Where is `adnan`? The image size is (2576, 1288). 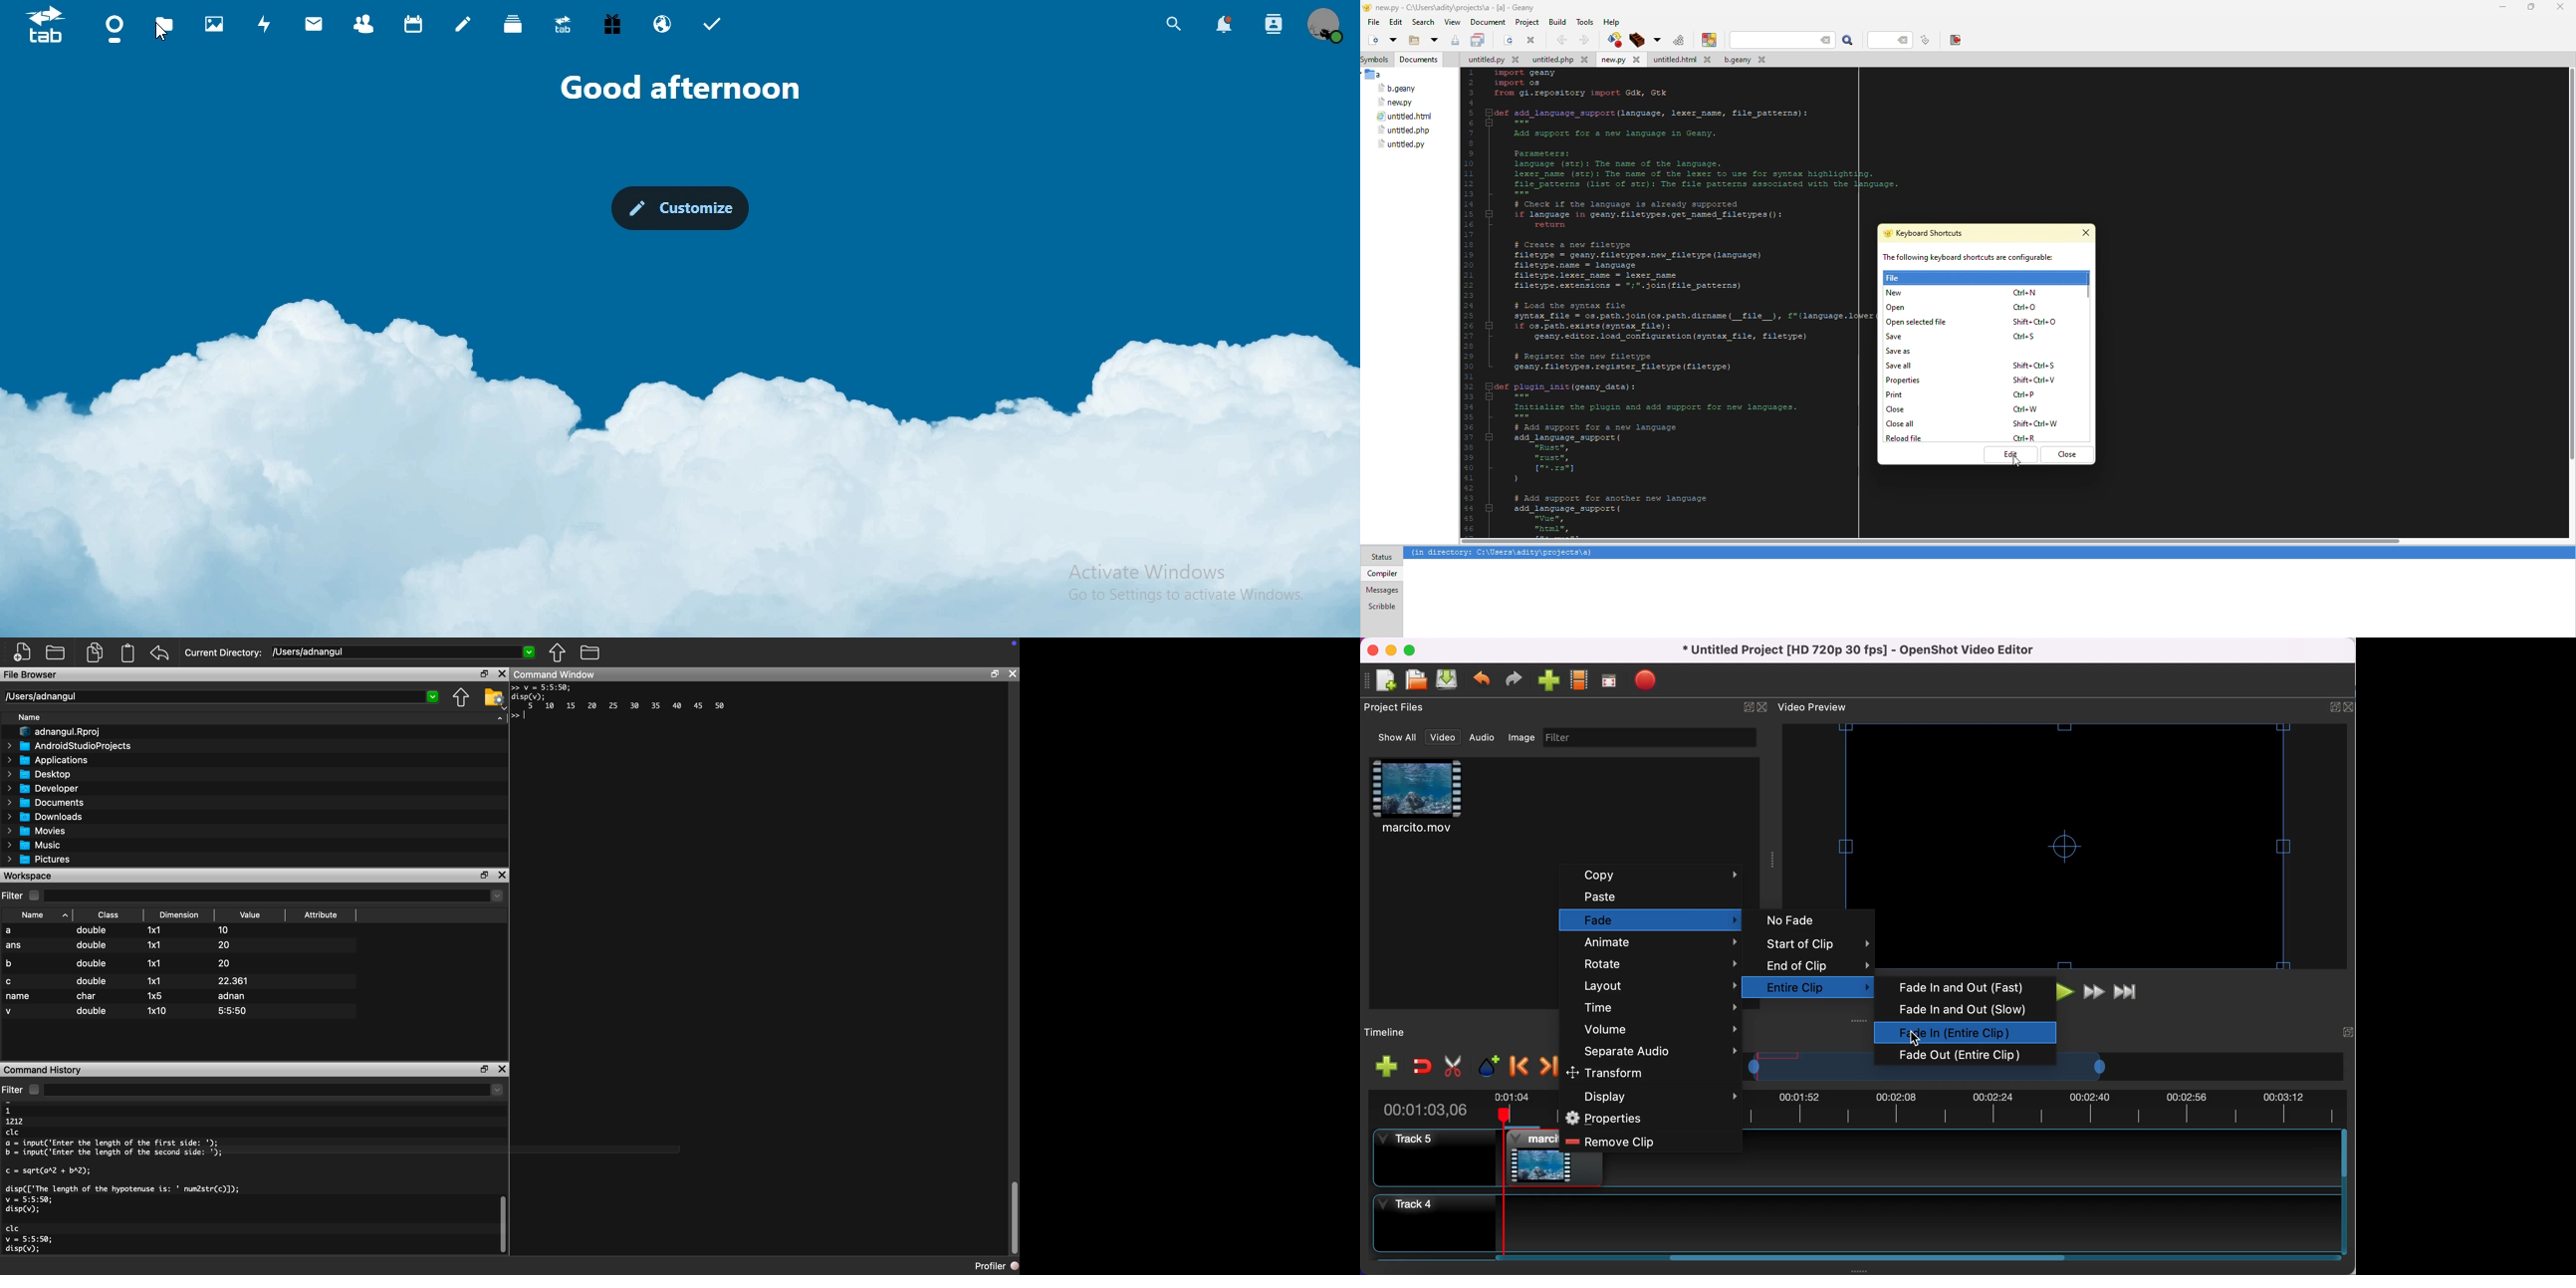
adnan is located at coordinates (232, 997).